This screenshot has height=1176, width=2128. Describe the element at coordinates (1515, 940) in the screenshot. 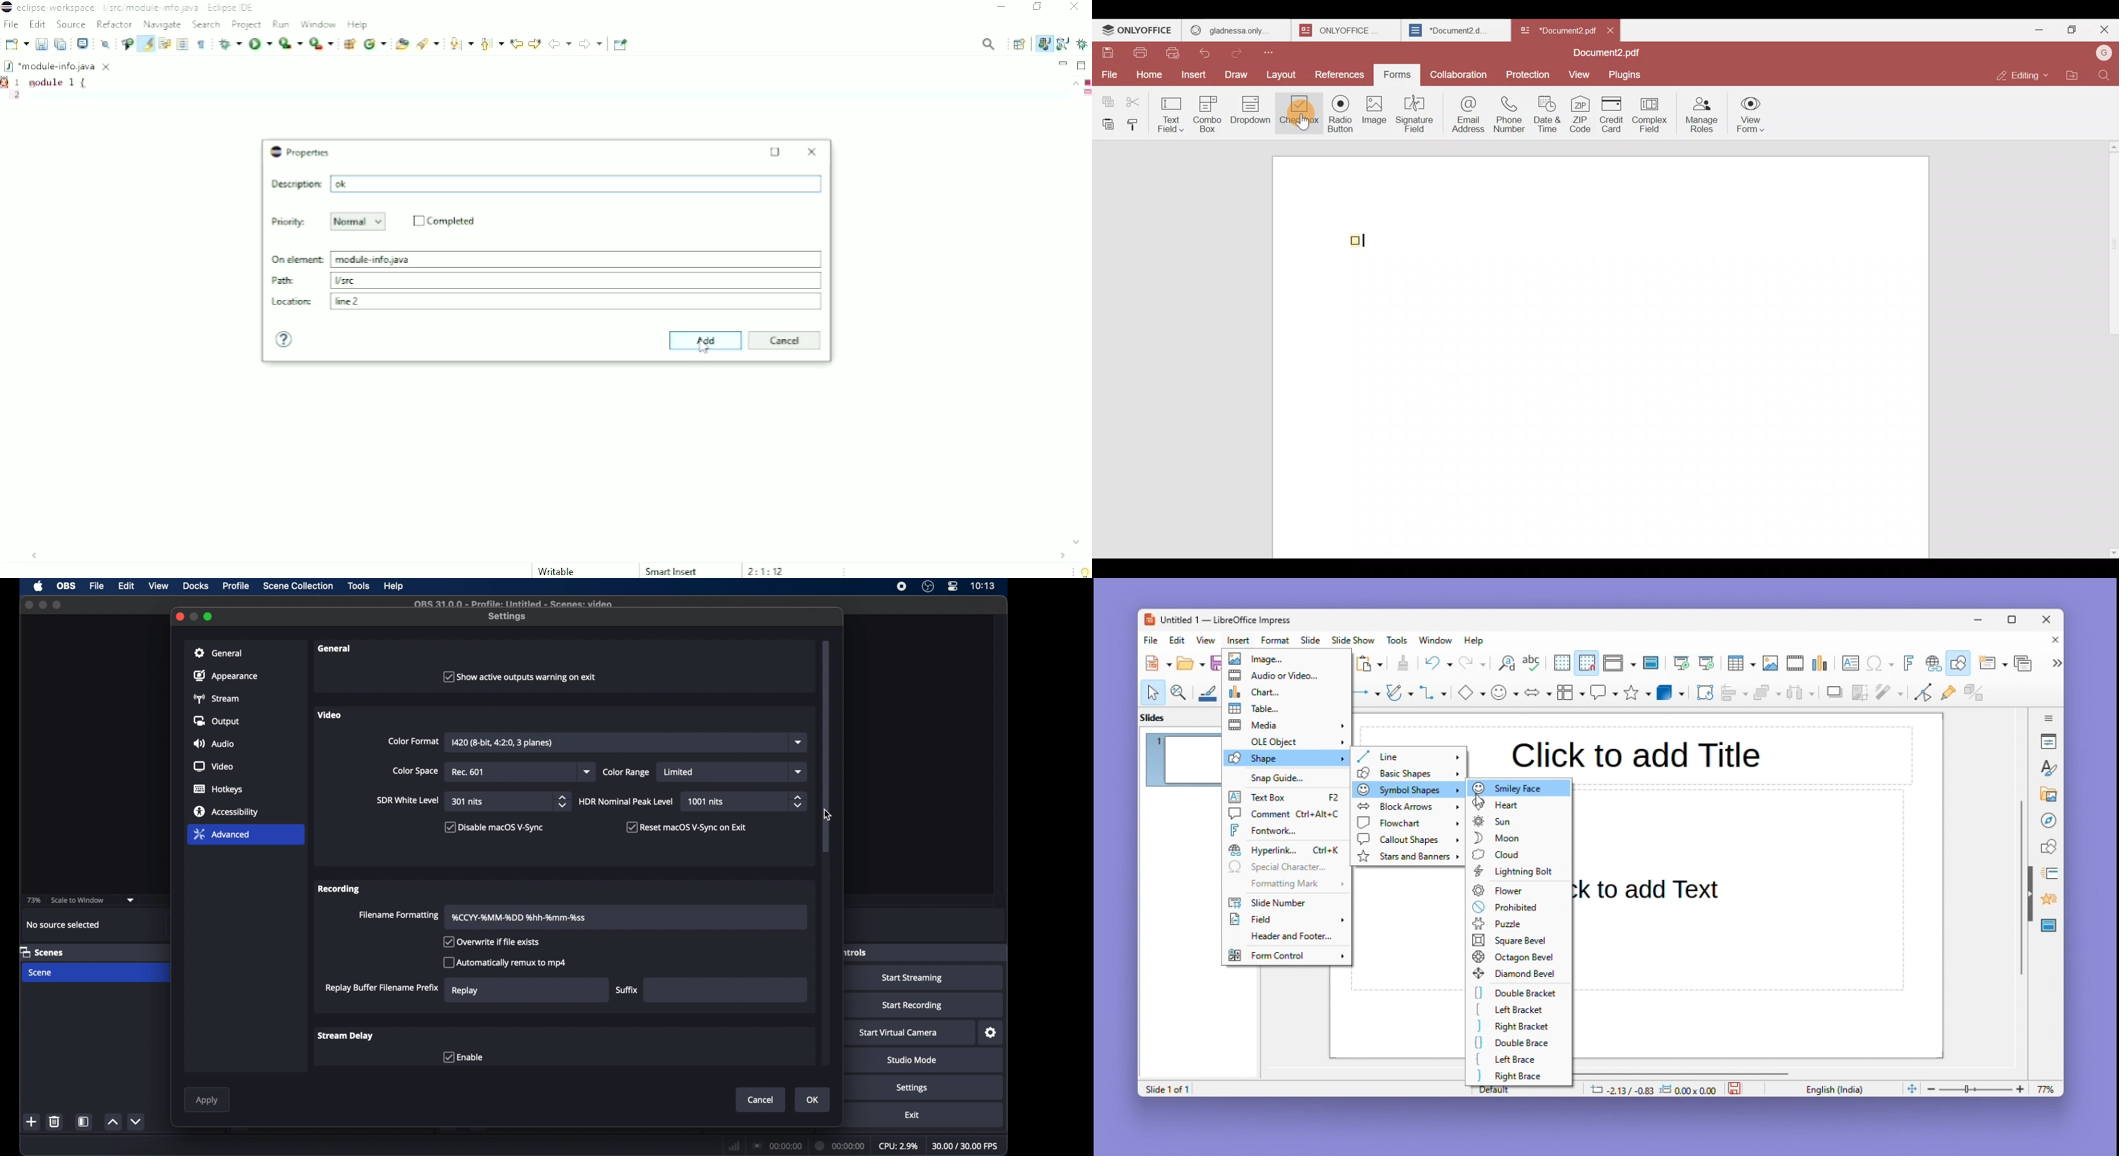

I see `Square bevel` at that location.